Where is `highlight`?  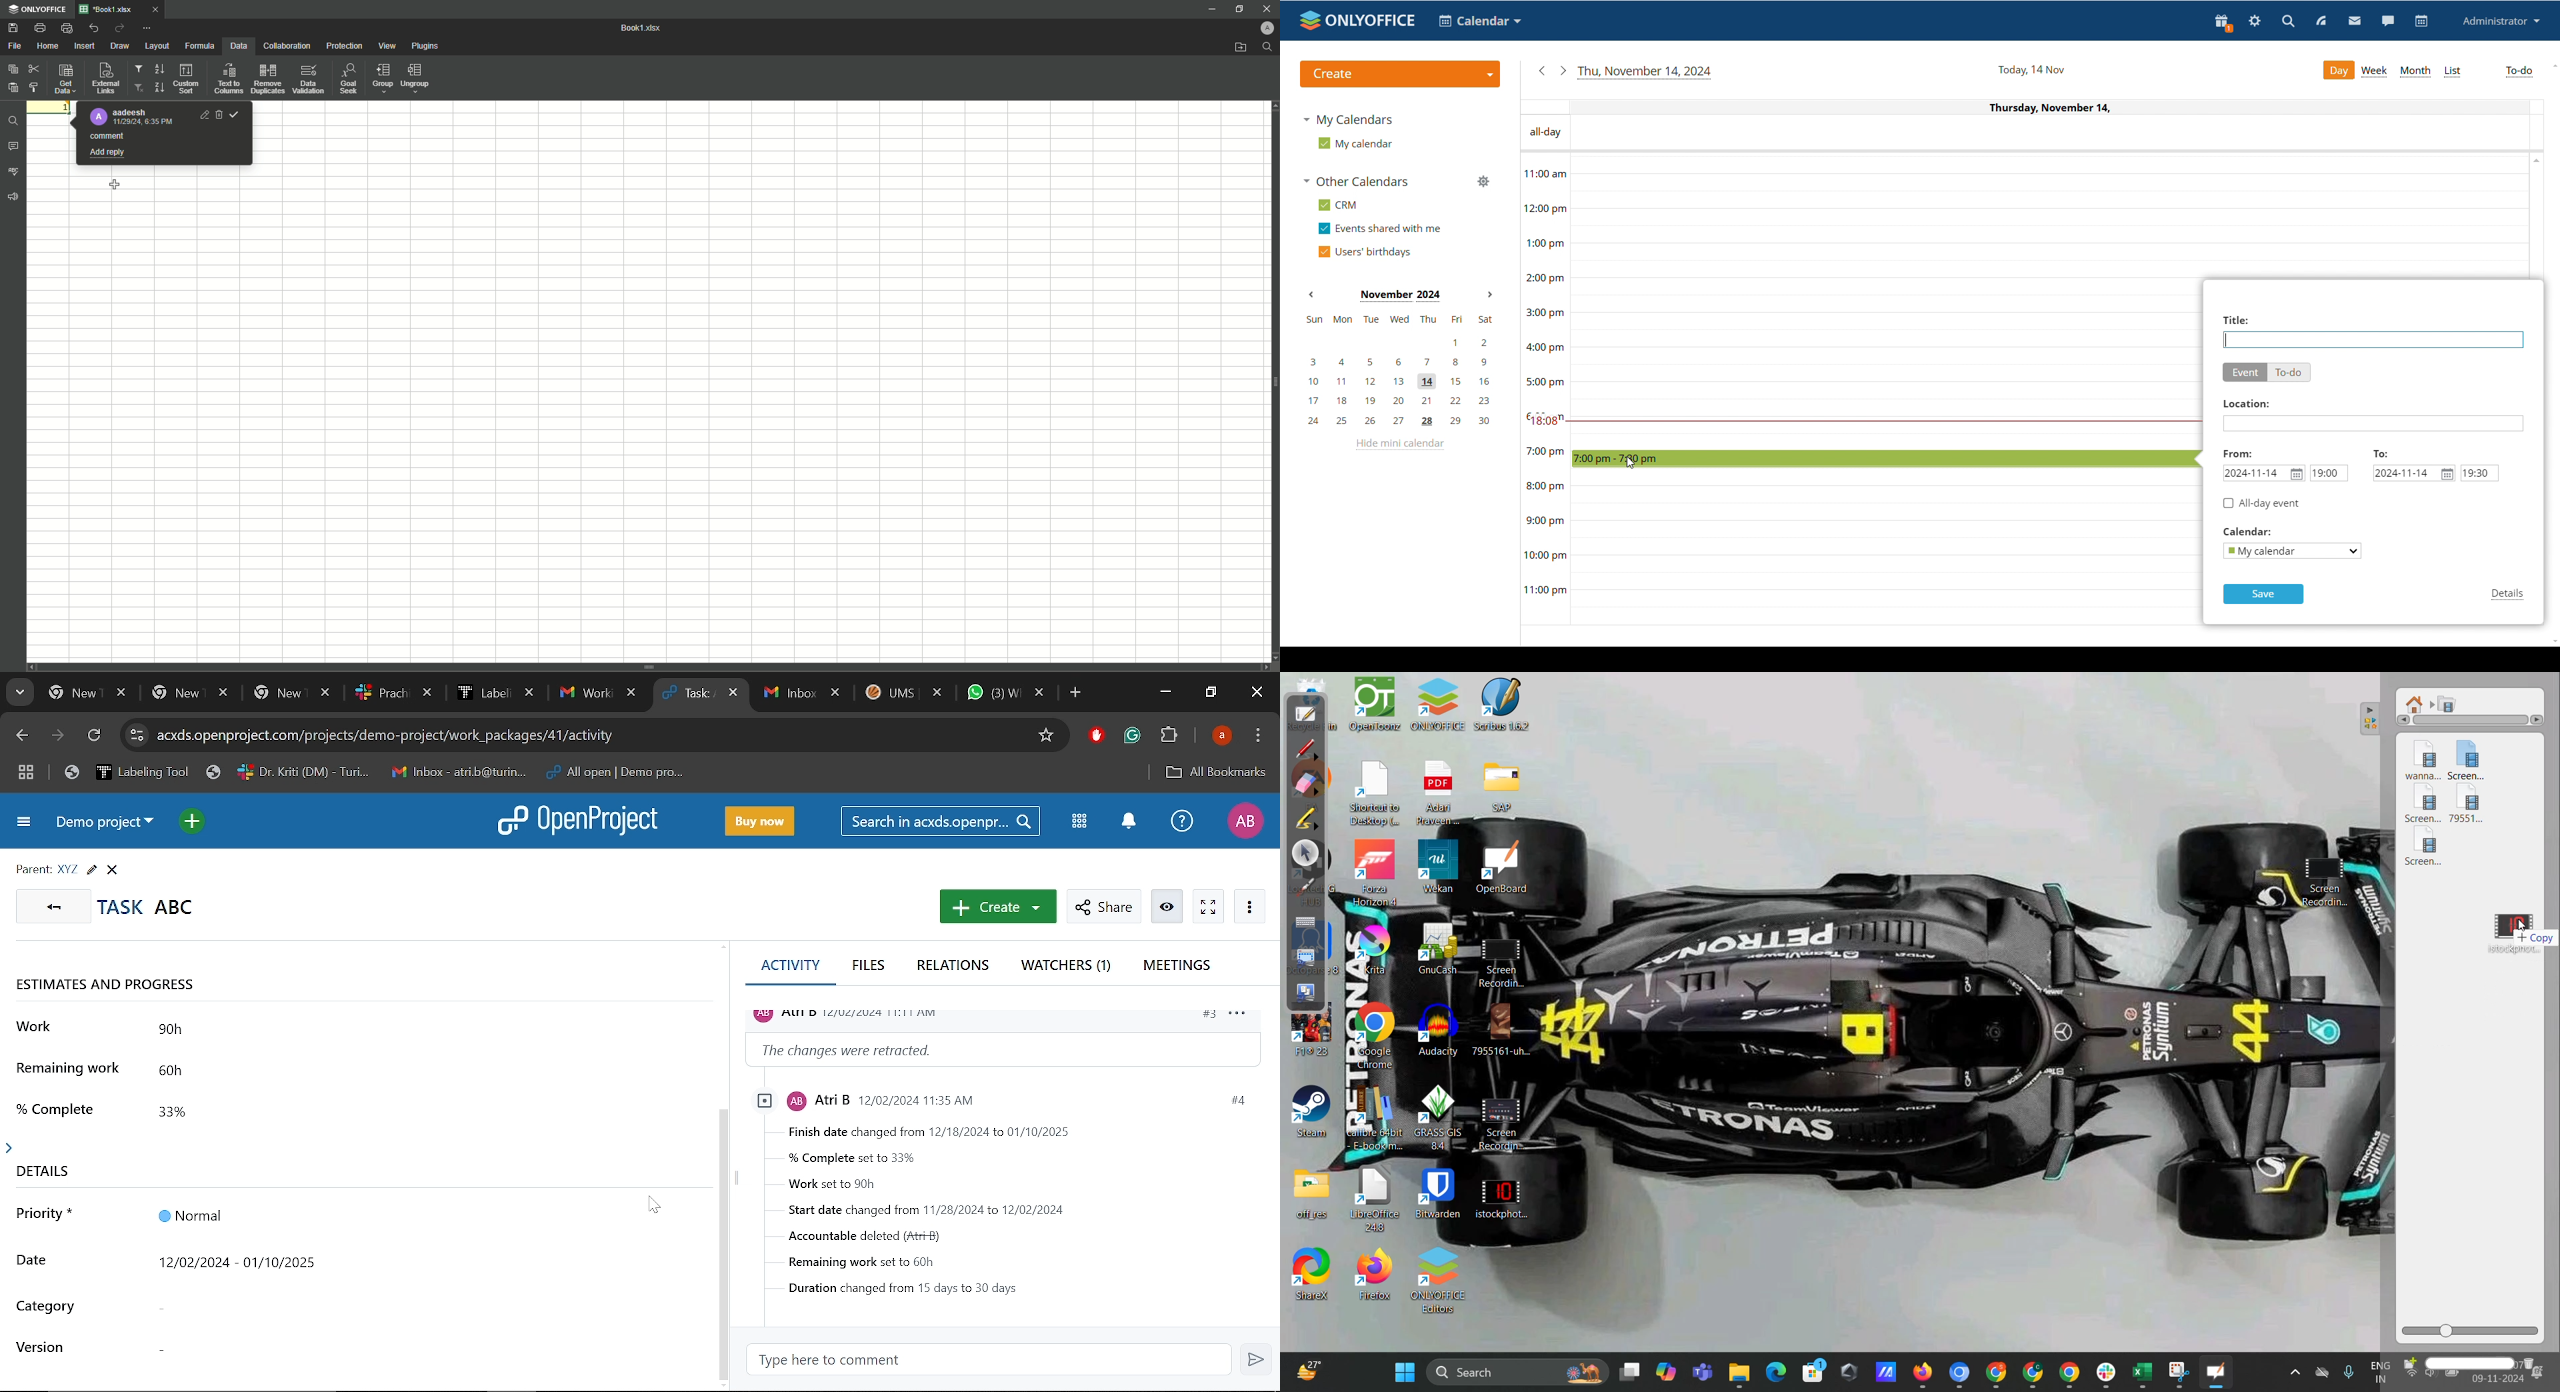 highlight is located at coordinates (1306, 819).